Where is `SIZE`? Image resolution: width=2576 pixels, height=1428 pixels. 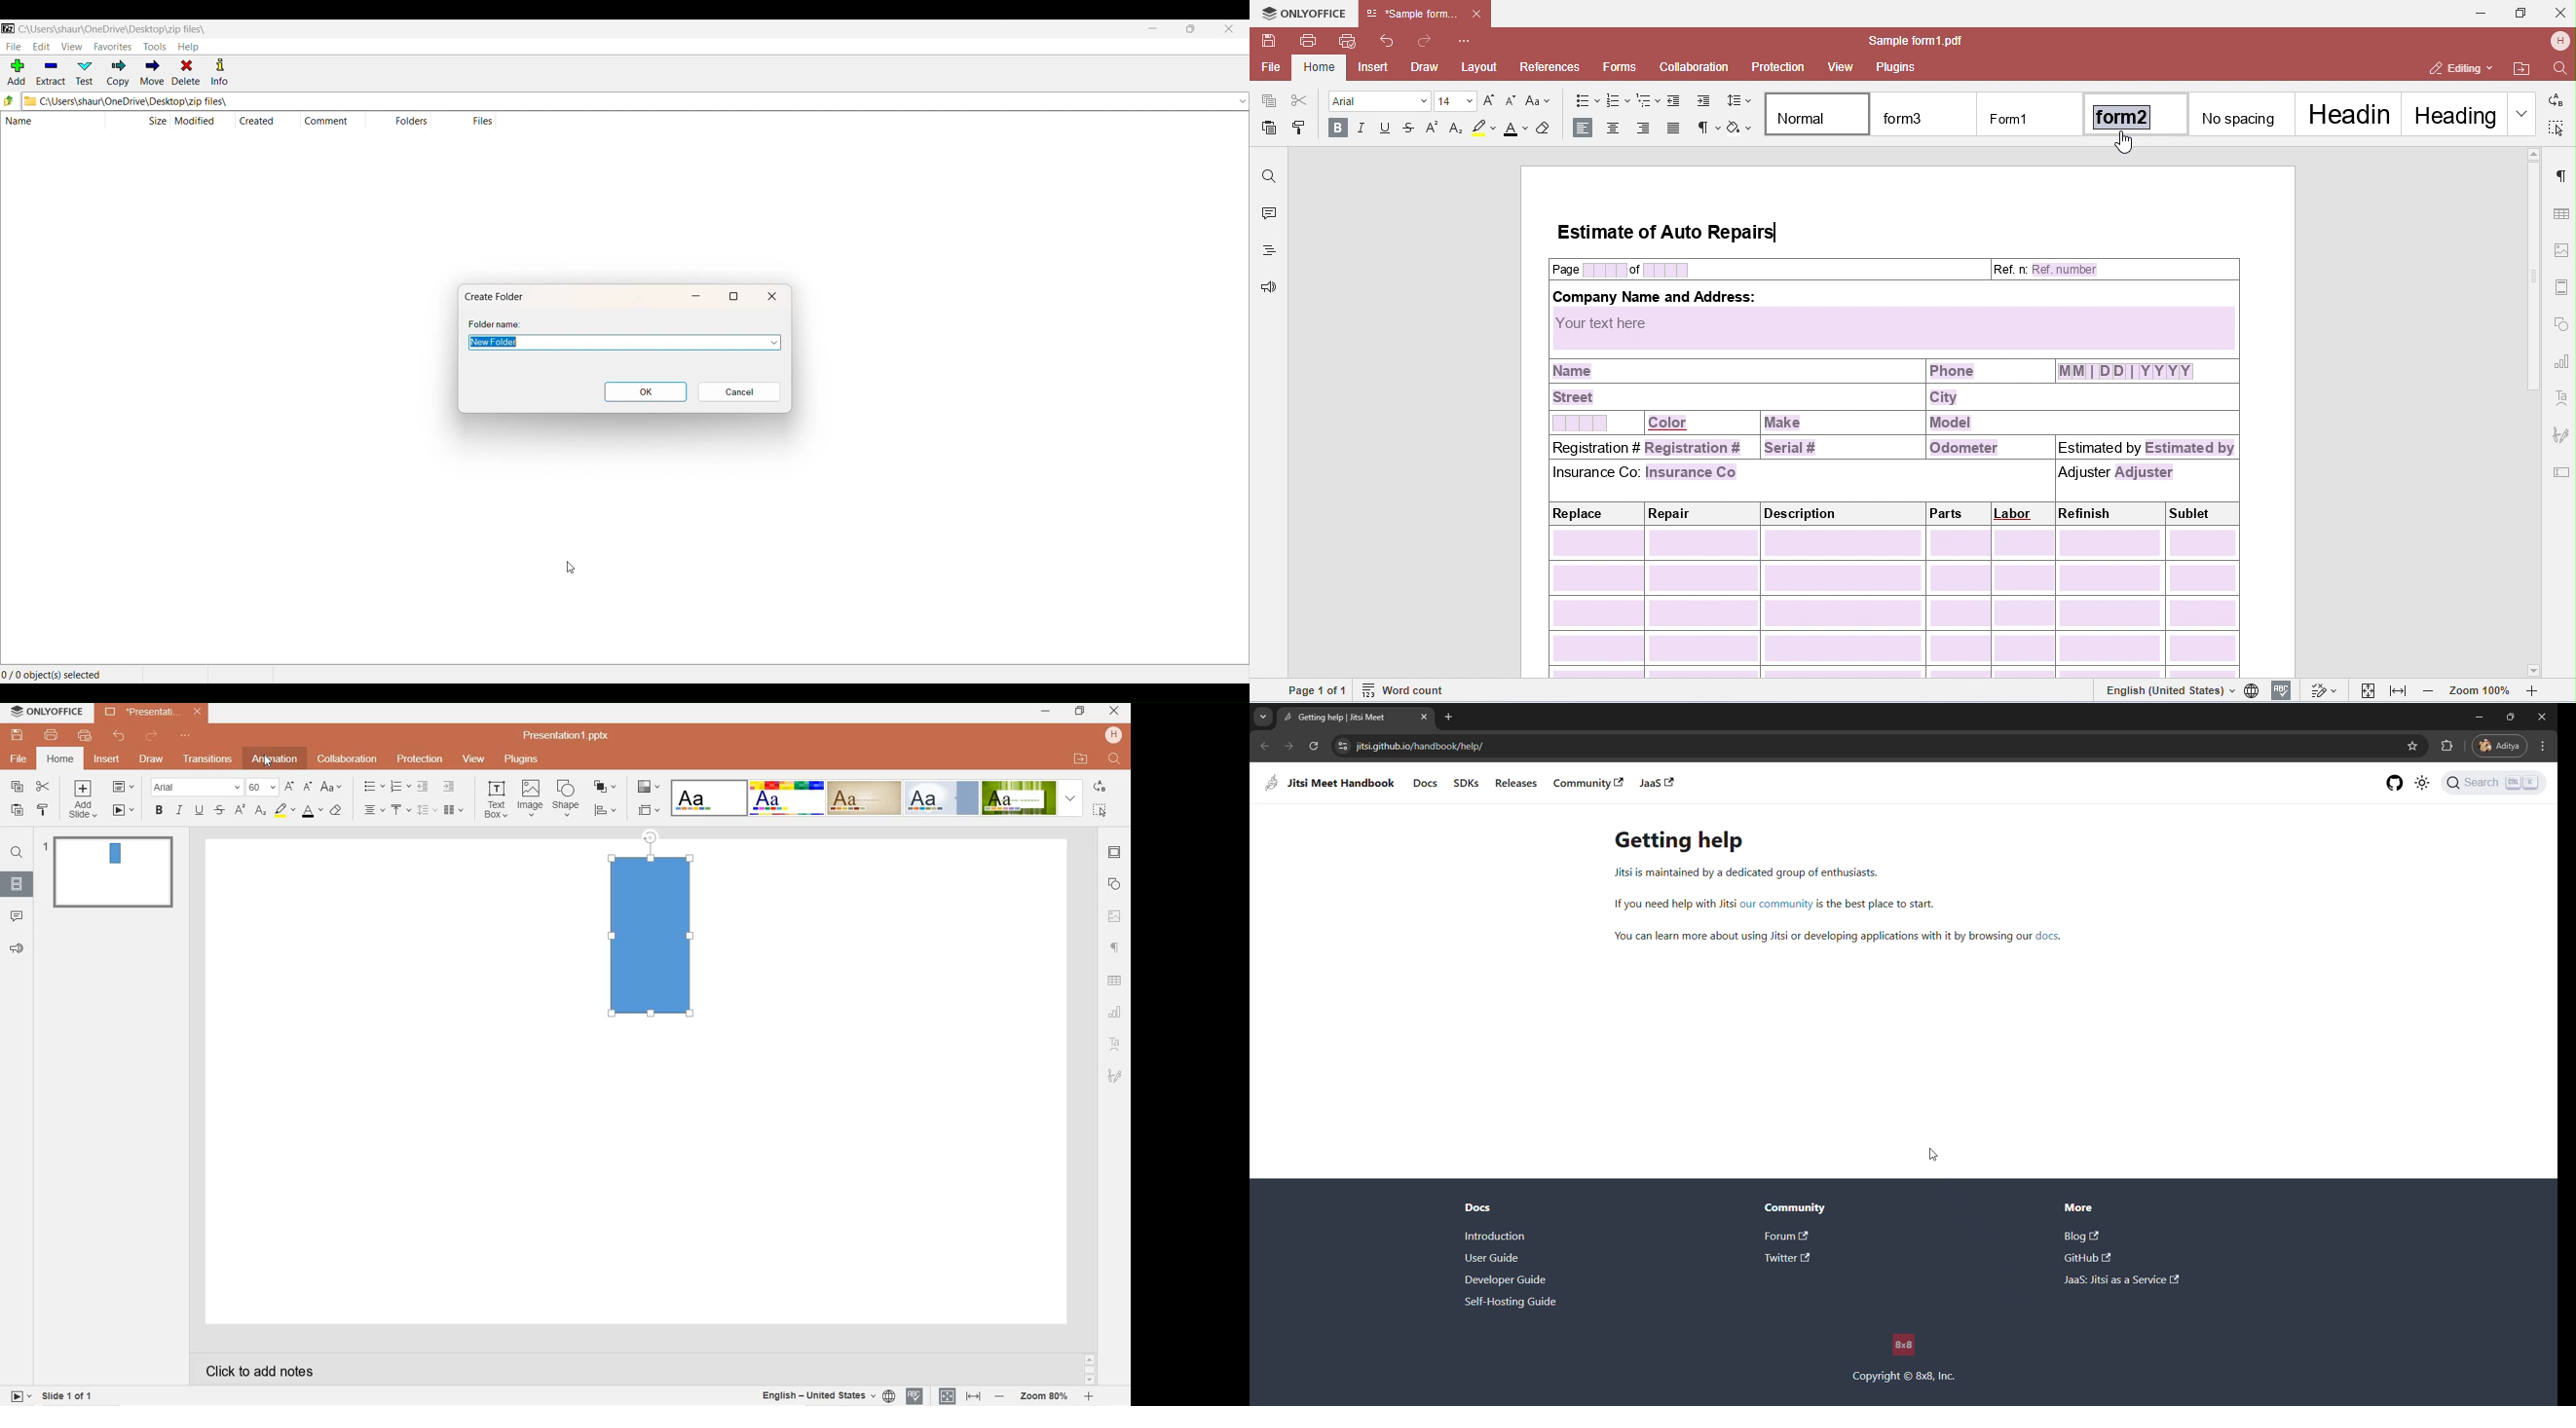
SIZE is located at coordinates (157, 120).